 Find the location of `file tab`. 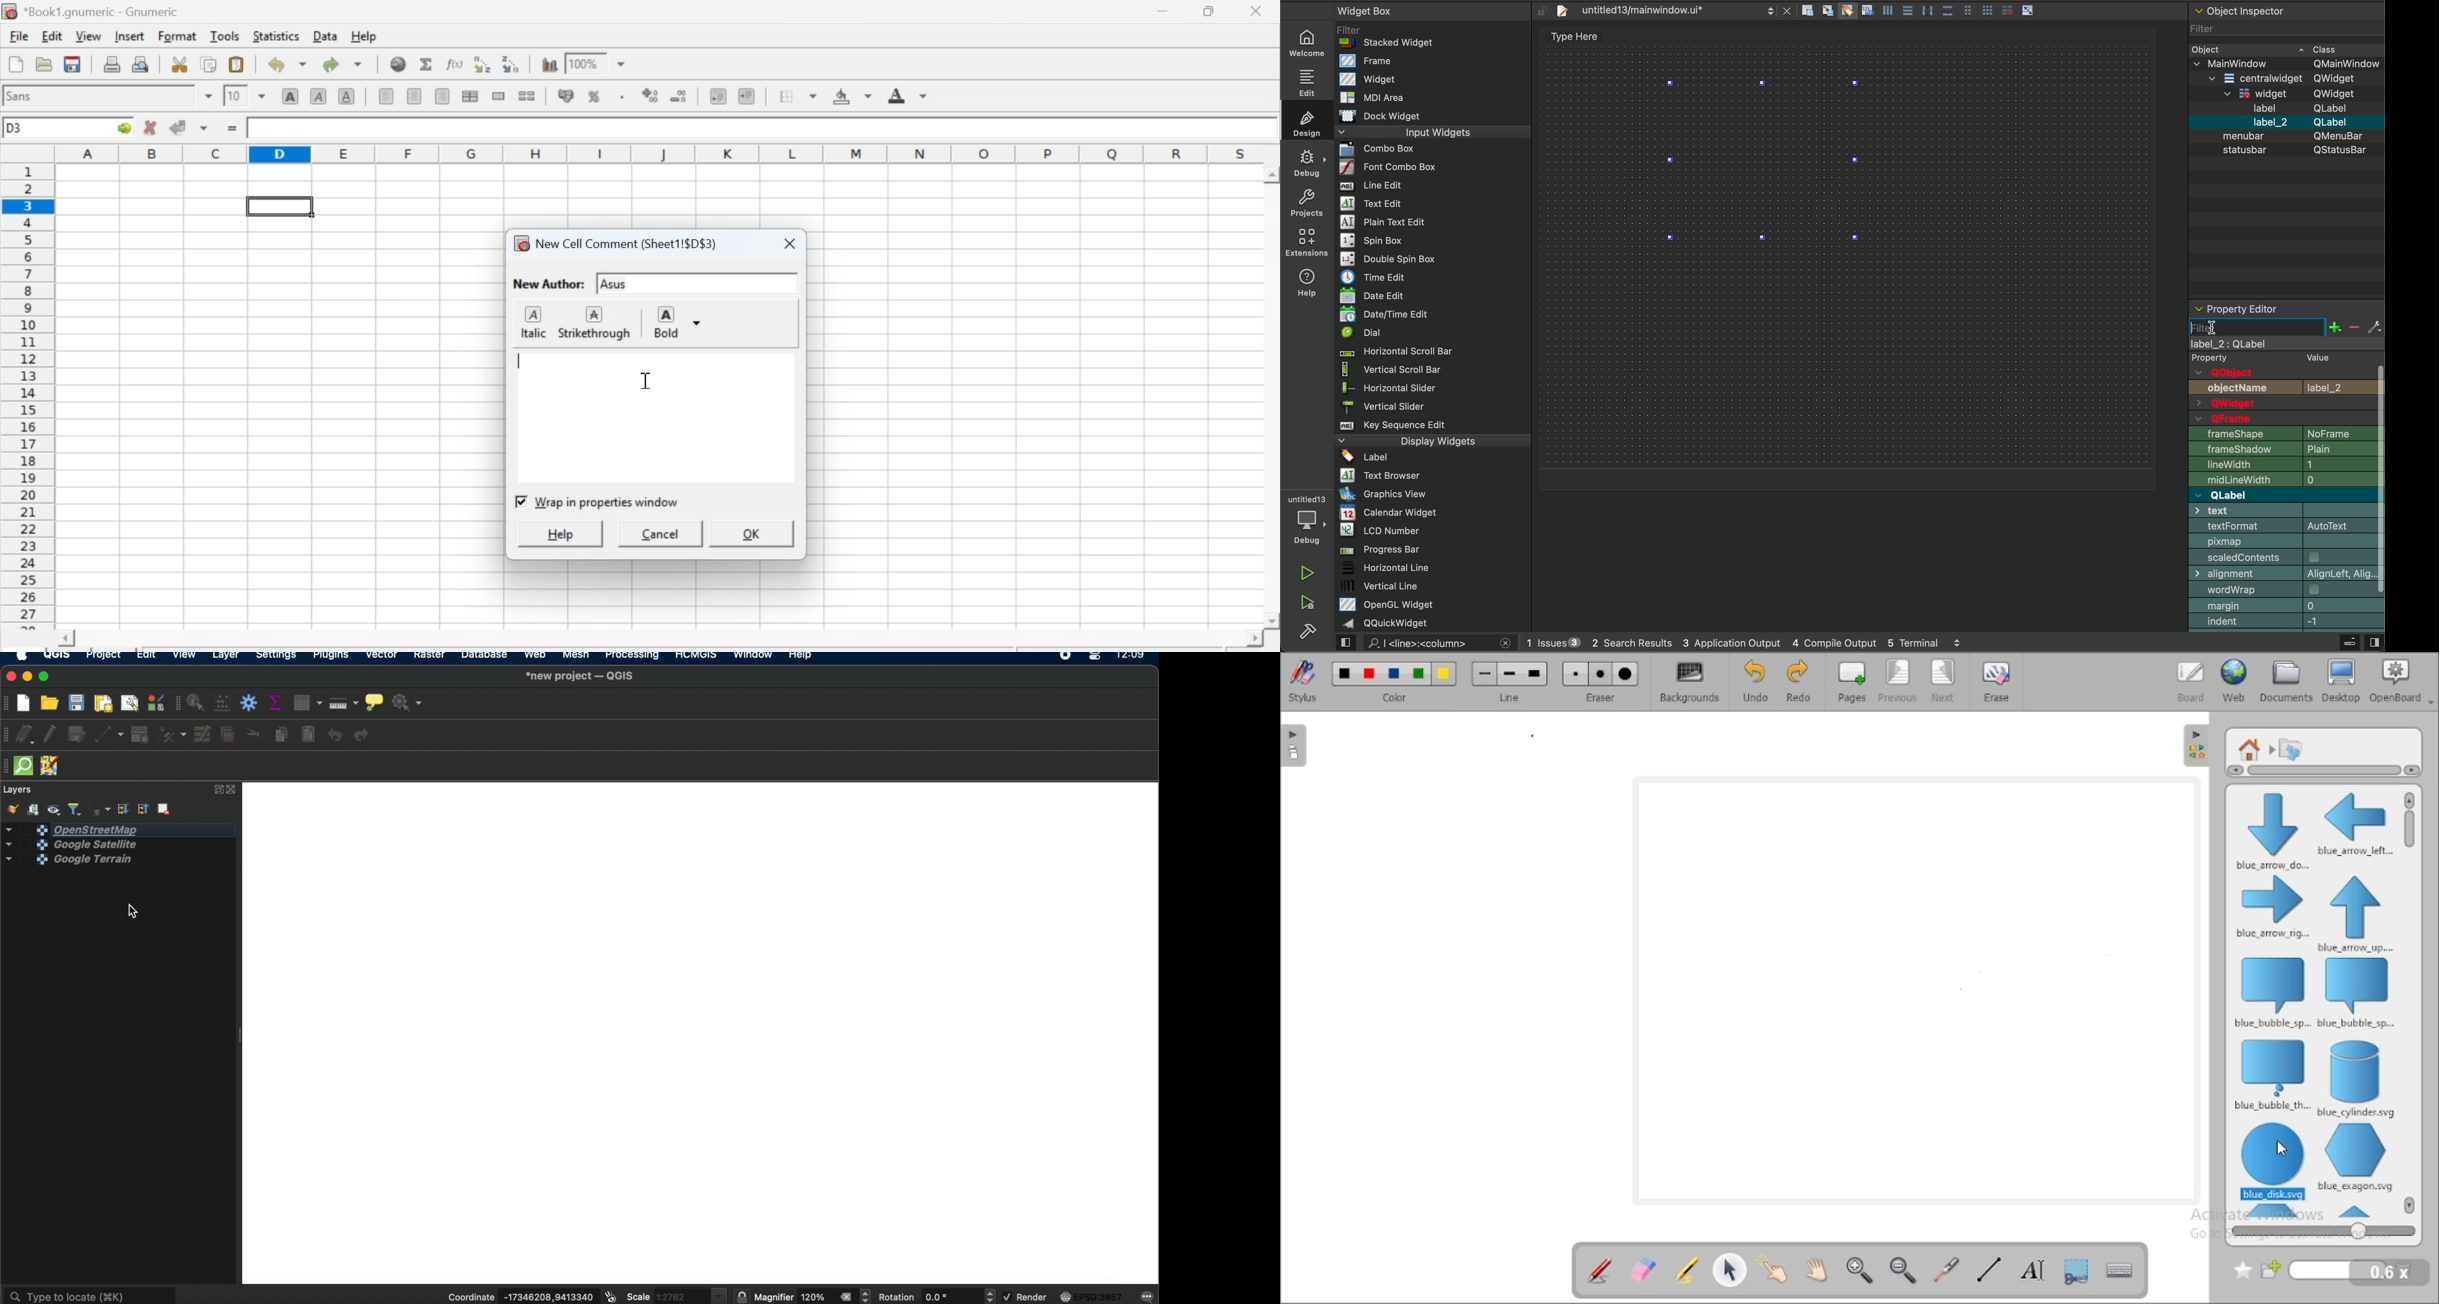

file tab is located at coordinates (1671, 13).